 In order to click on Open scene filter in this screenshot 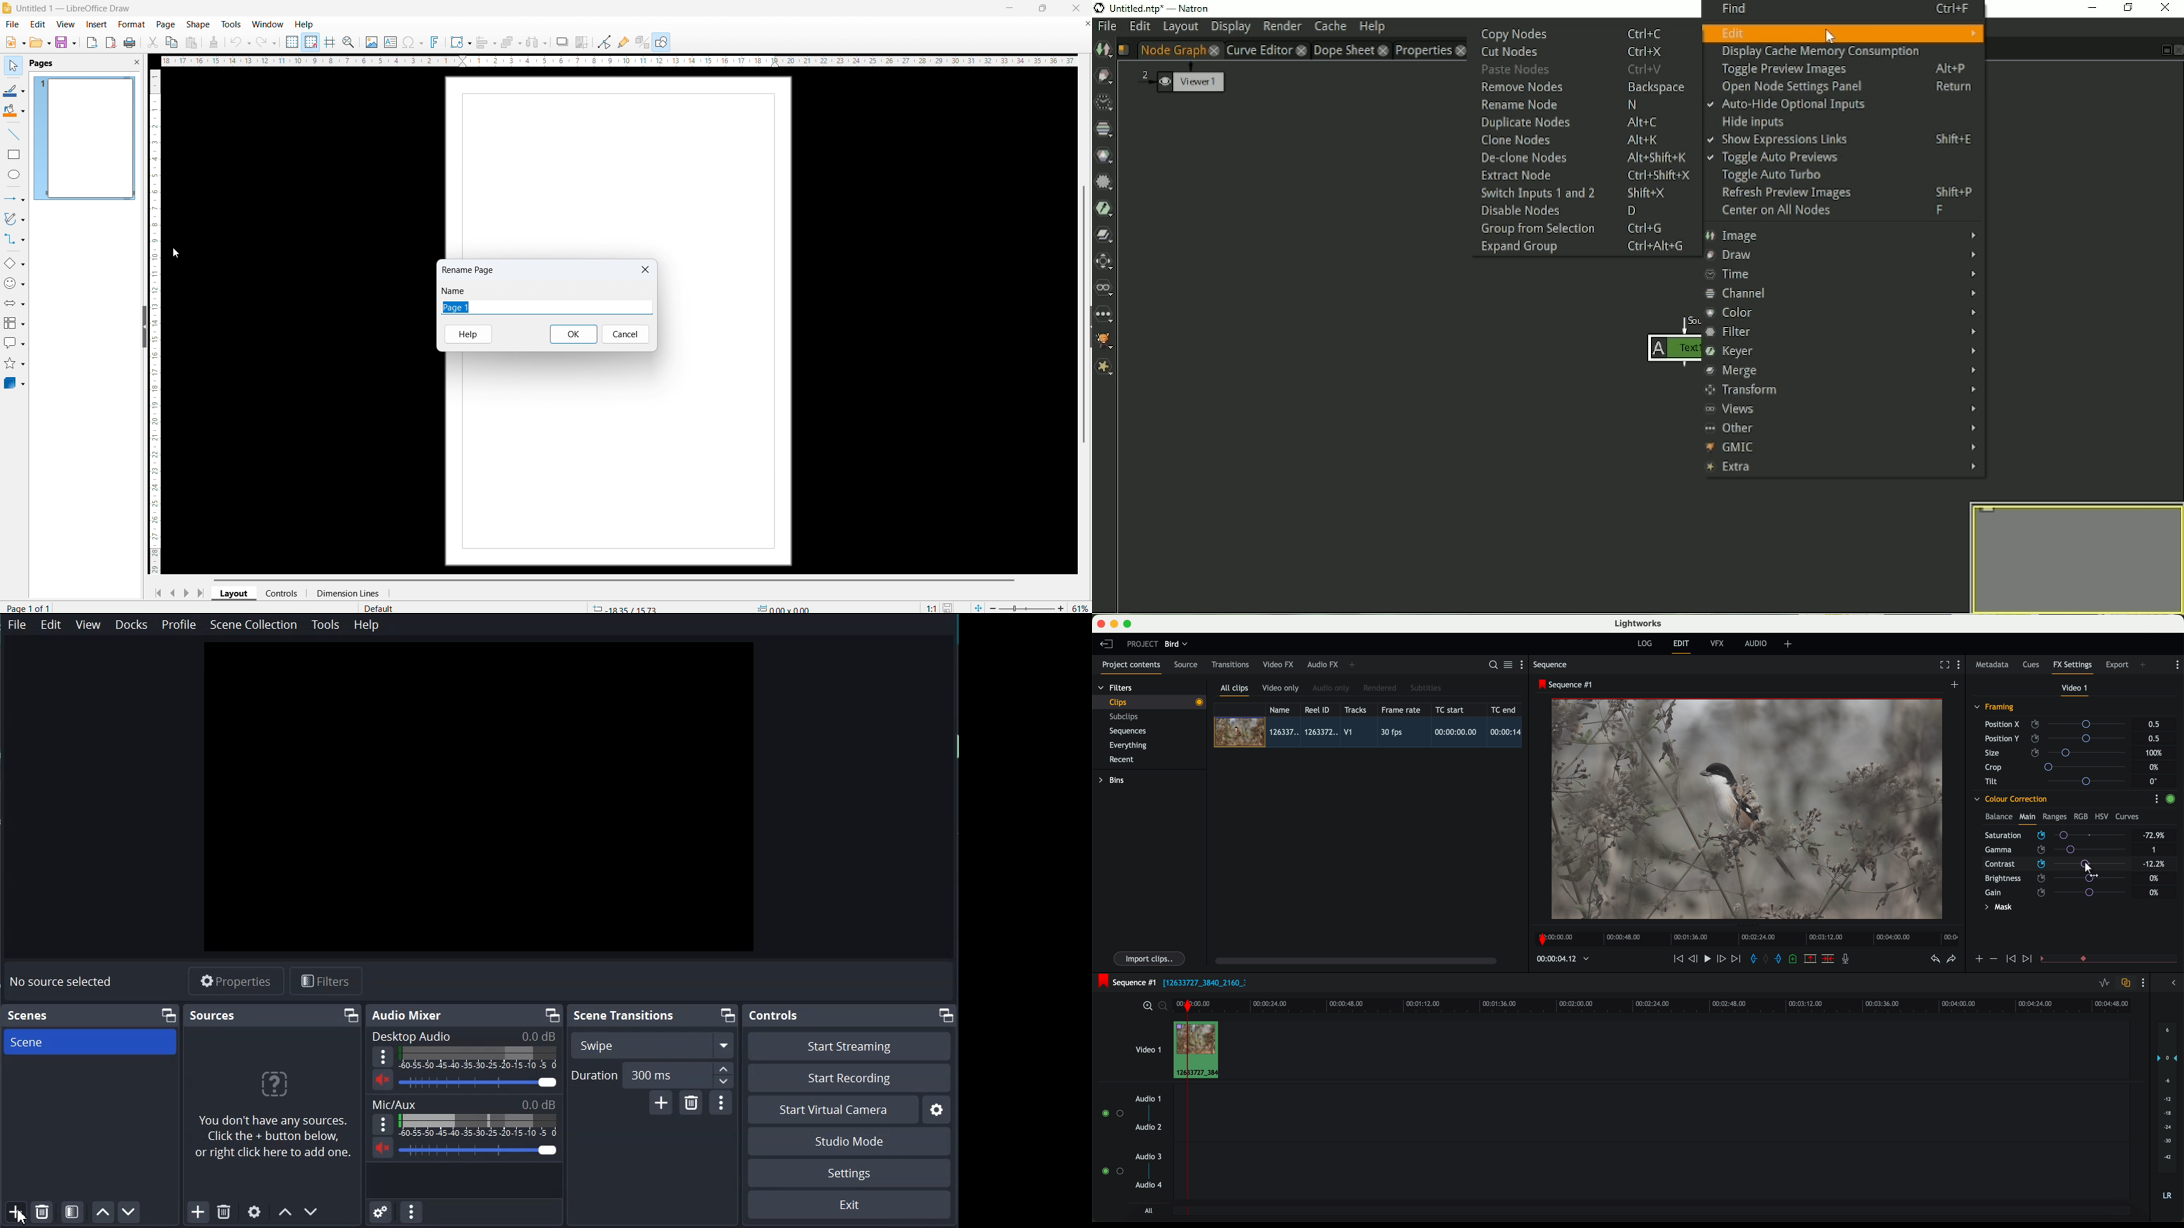, I will do `click(72, 1211)`.